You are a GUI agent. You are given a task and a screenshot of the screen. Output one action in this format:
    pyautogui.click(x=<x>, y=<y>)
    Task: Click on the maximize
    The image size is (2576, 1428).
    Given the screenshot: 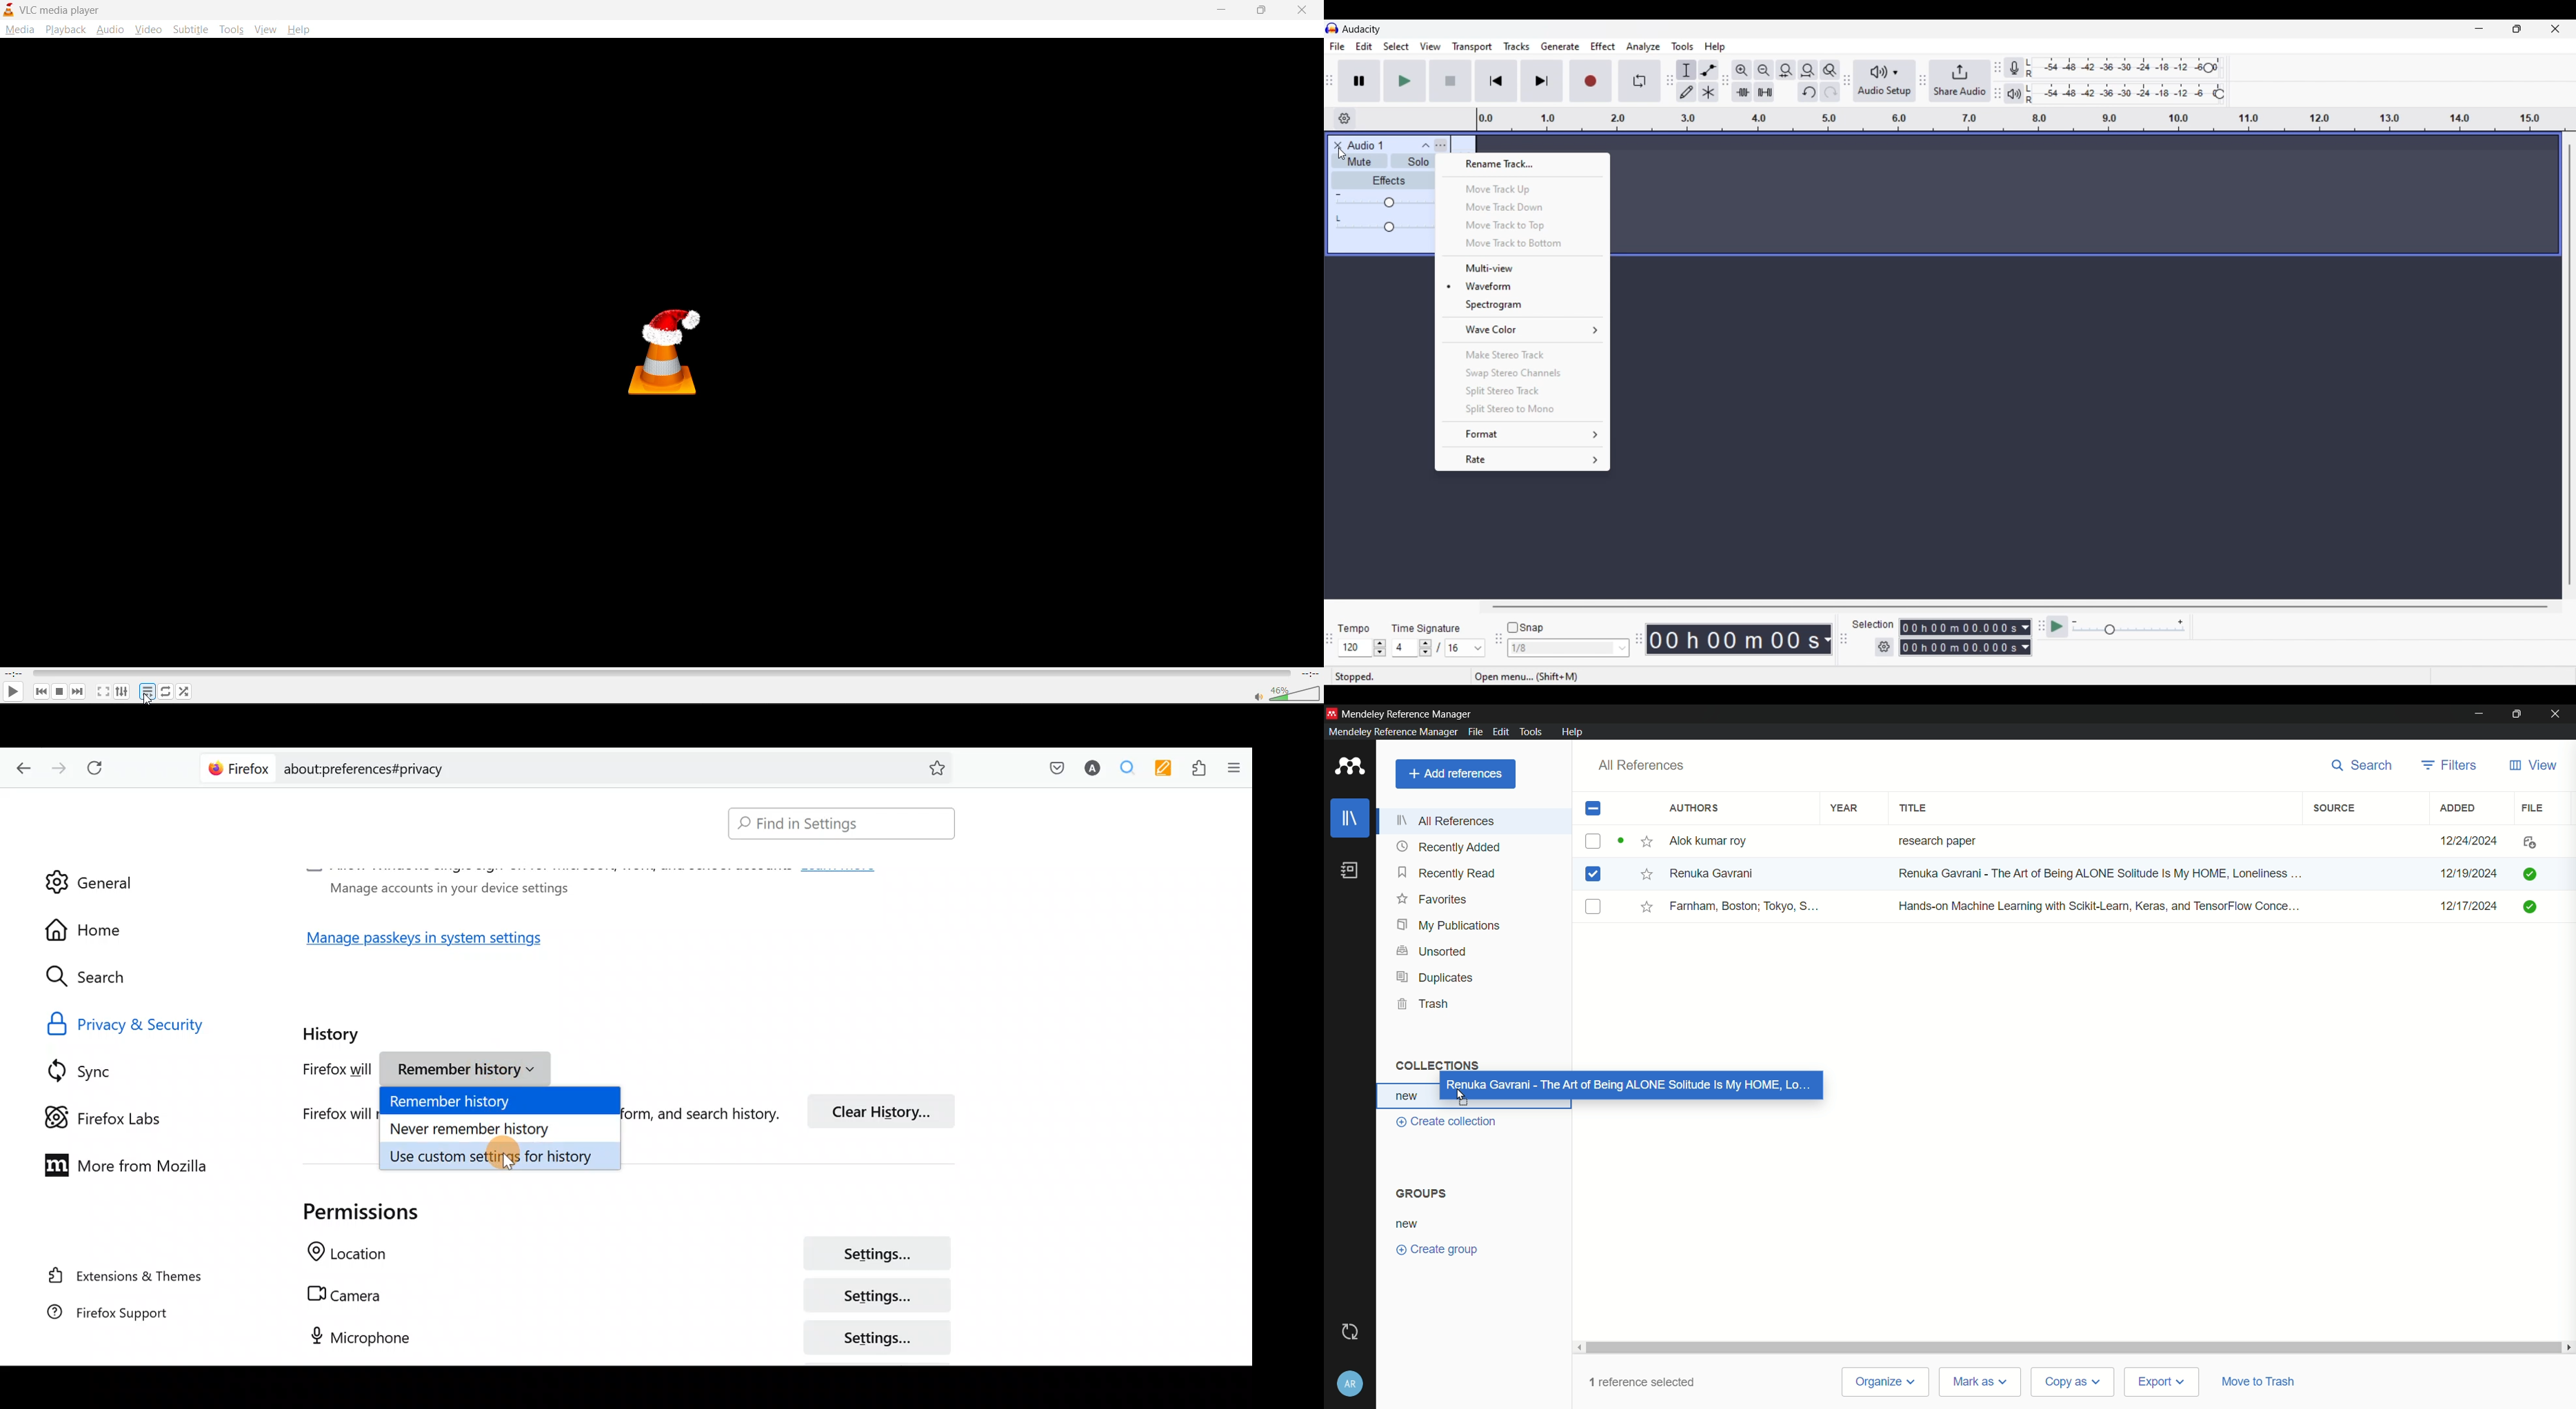 What is the action you would take?
    pyautogui.click(x=2515, y=714)
    